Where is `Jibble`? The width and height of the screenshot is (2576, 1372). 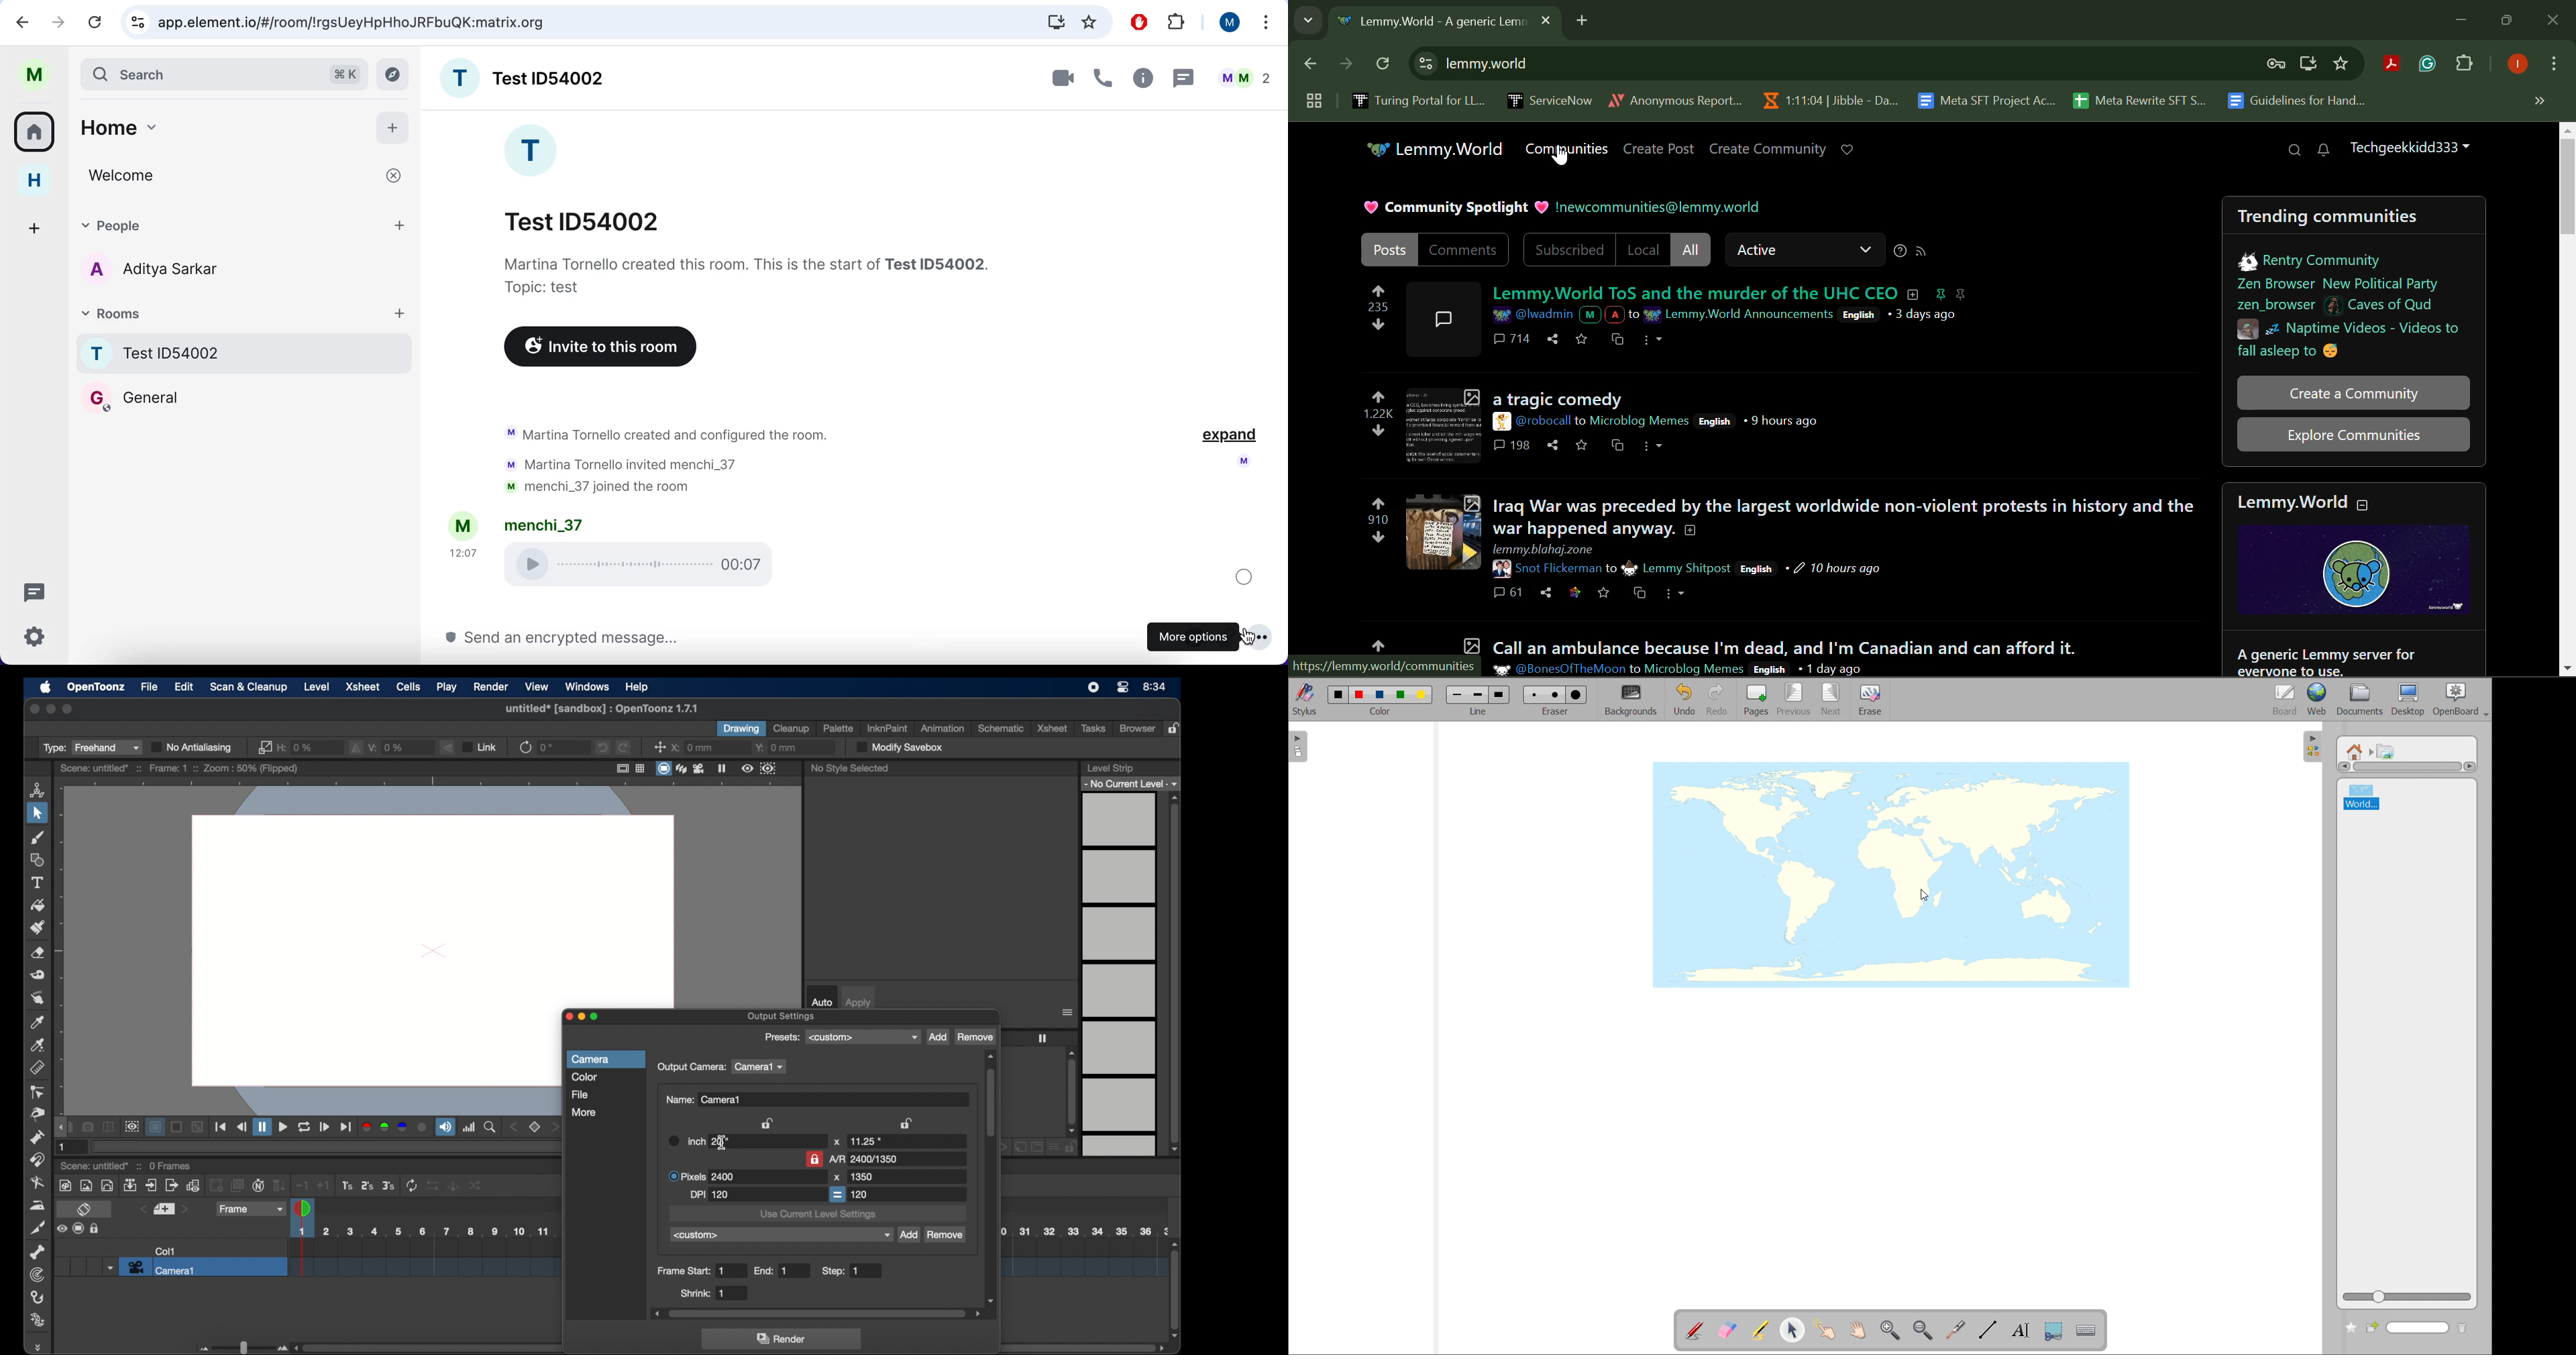 Jibble is located at coordinates (1827, 97).